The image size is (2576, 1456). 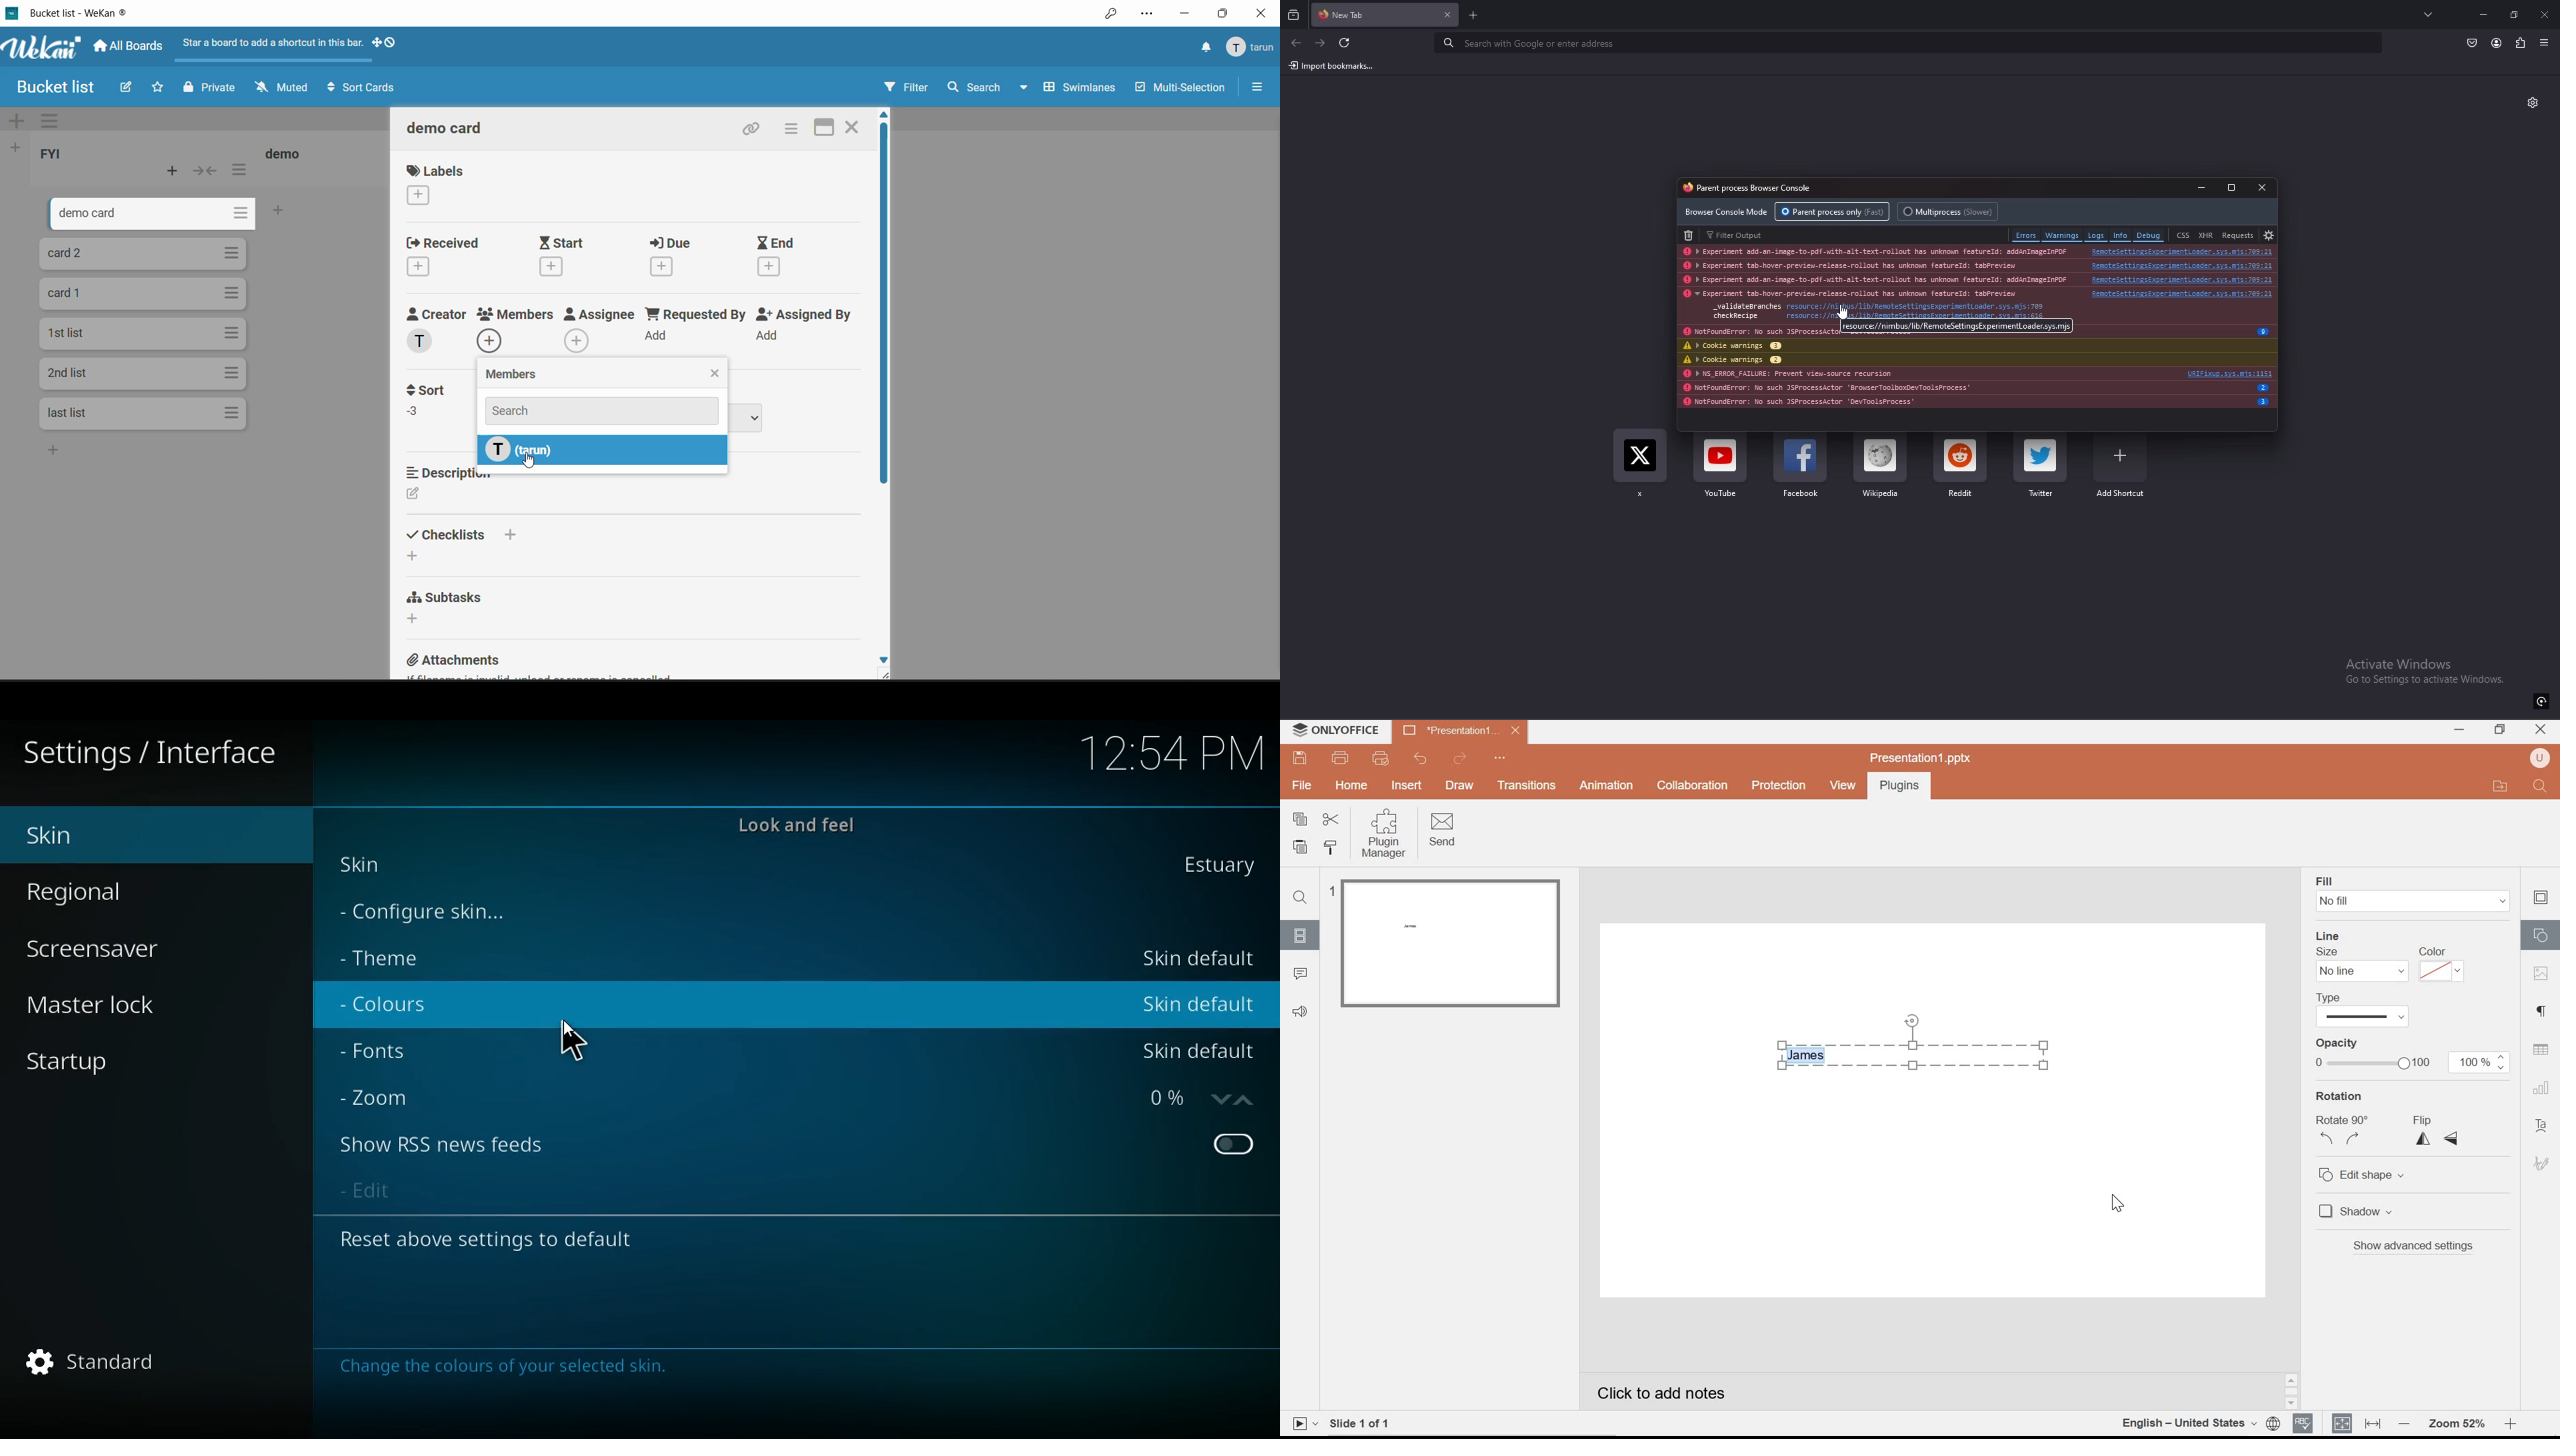 What do you see at coordinates (397, 954) in the screenshot?
I see `theme` at bounding box center [397, 954].